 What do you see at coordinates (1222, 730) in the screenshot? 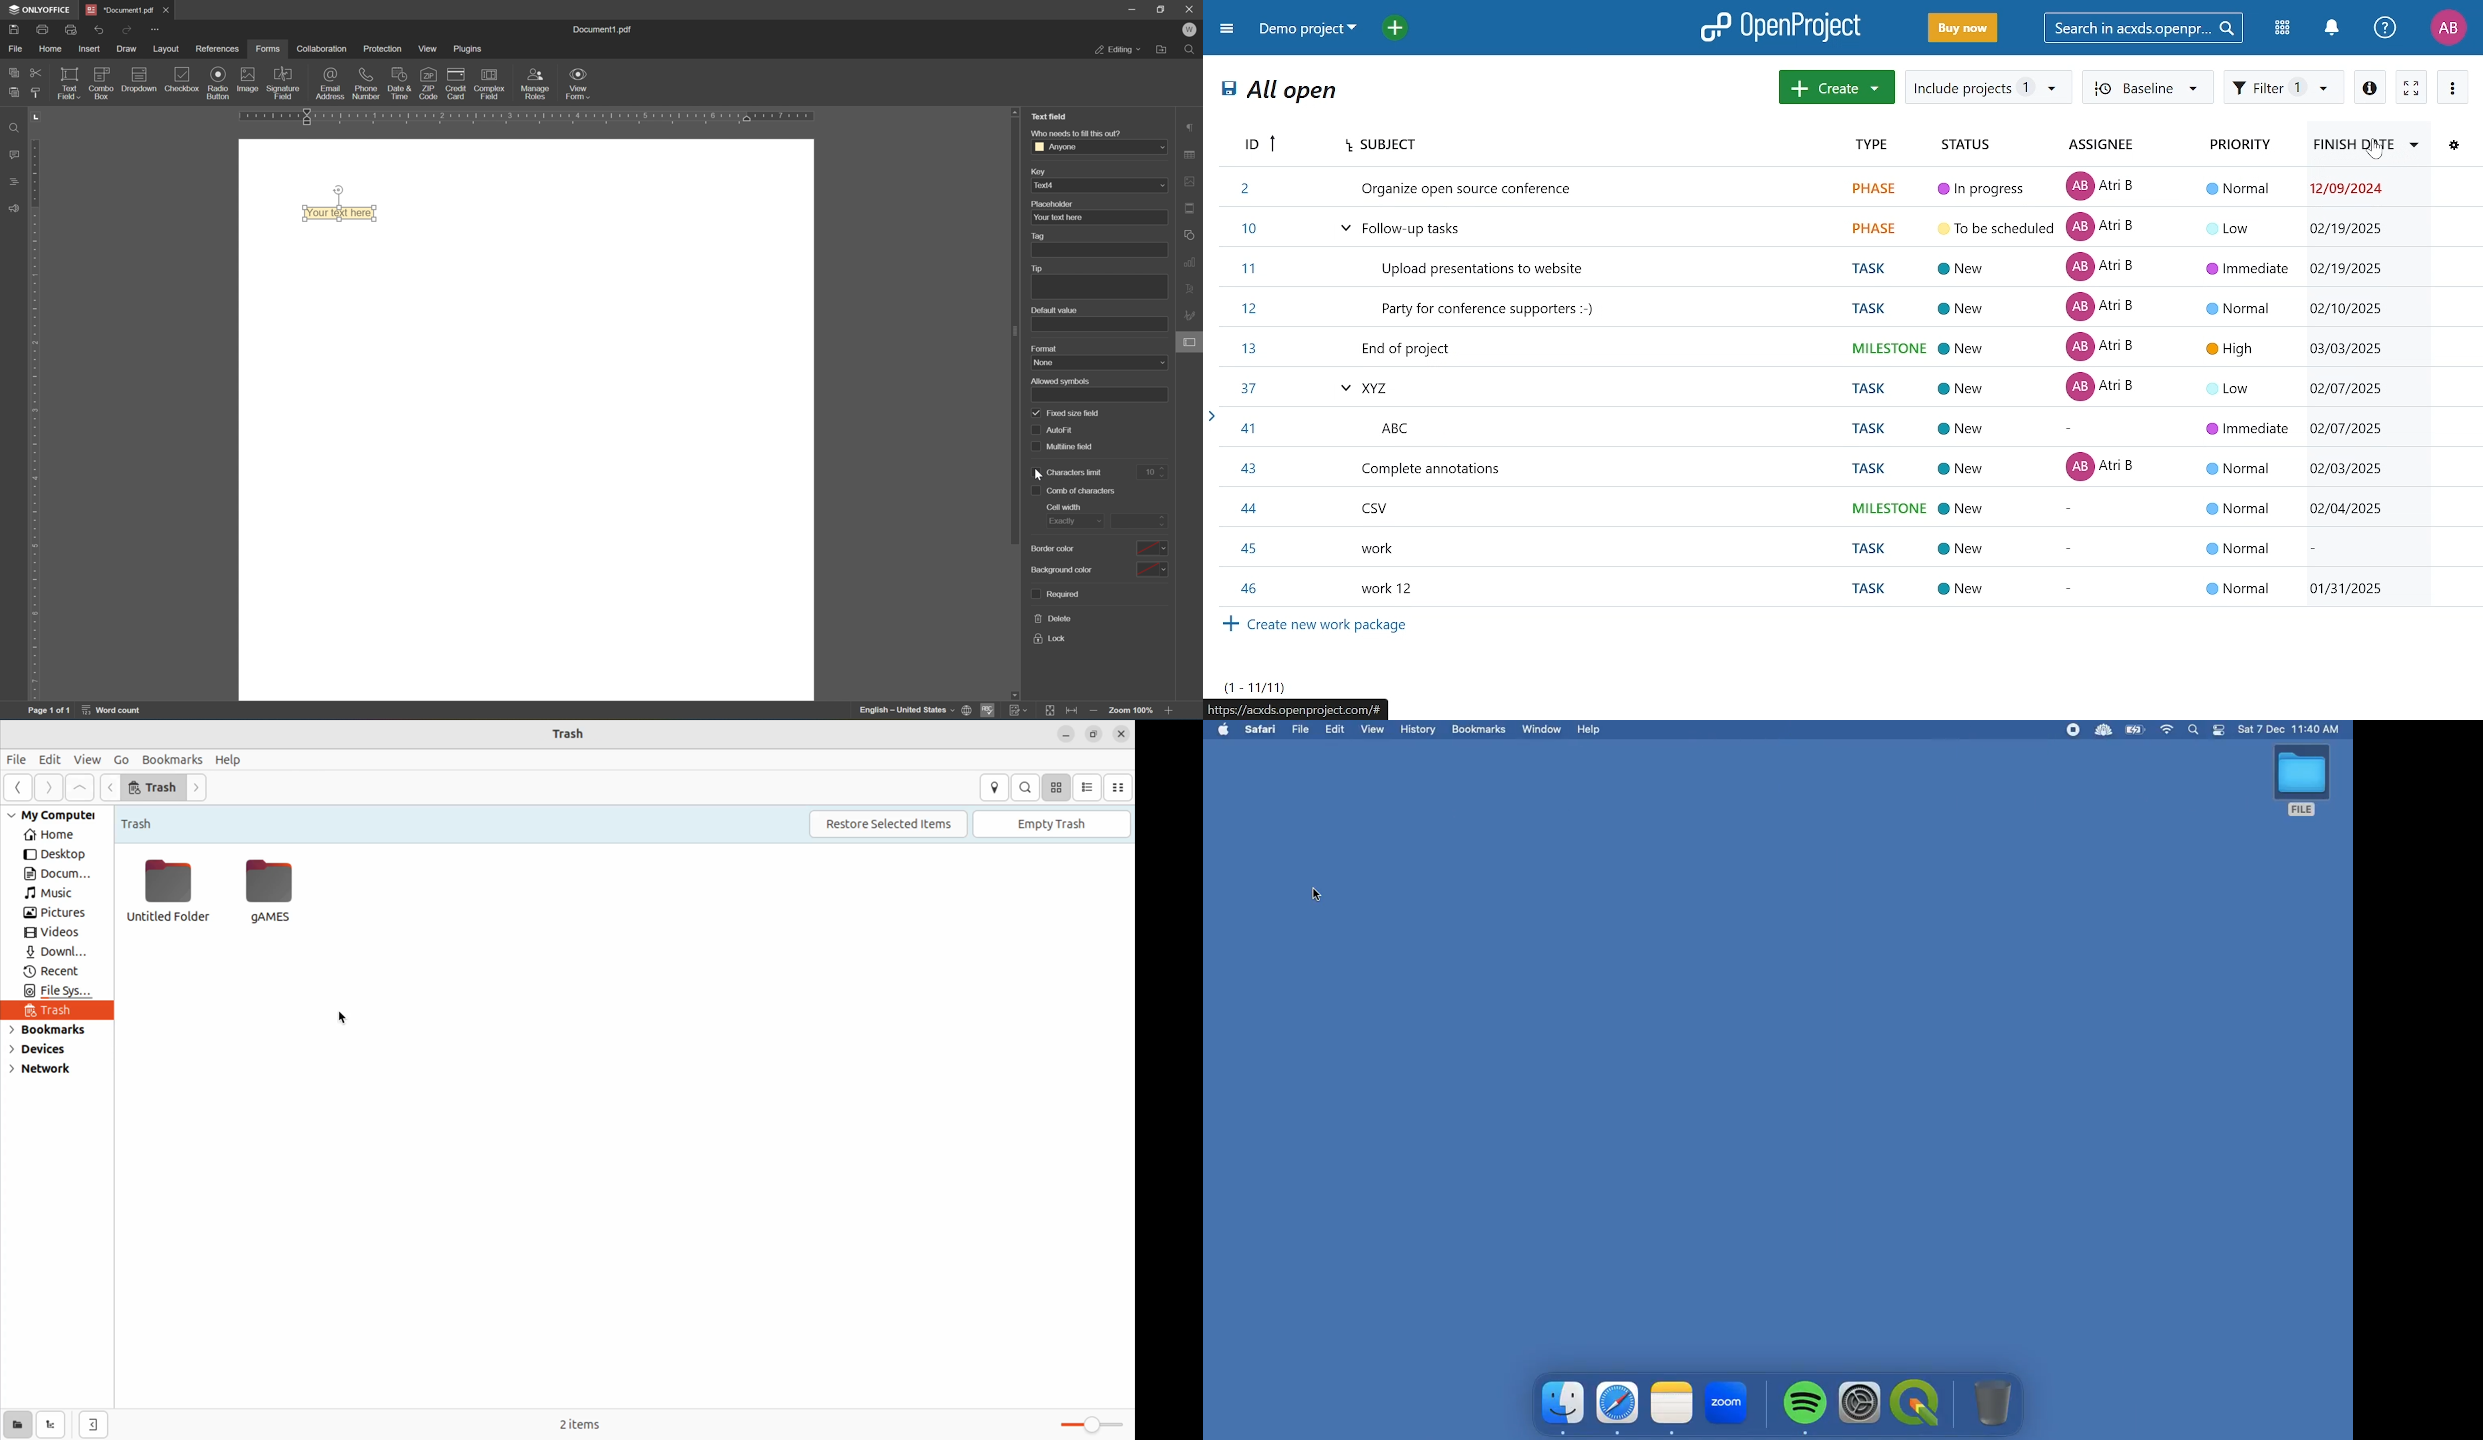
I see `Apple Logo` at bounding box center [1222, 730].